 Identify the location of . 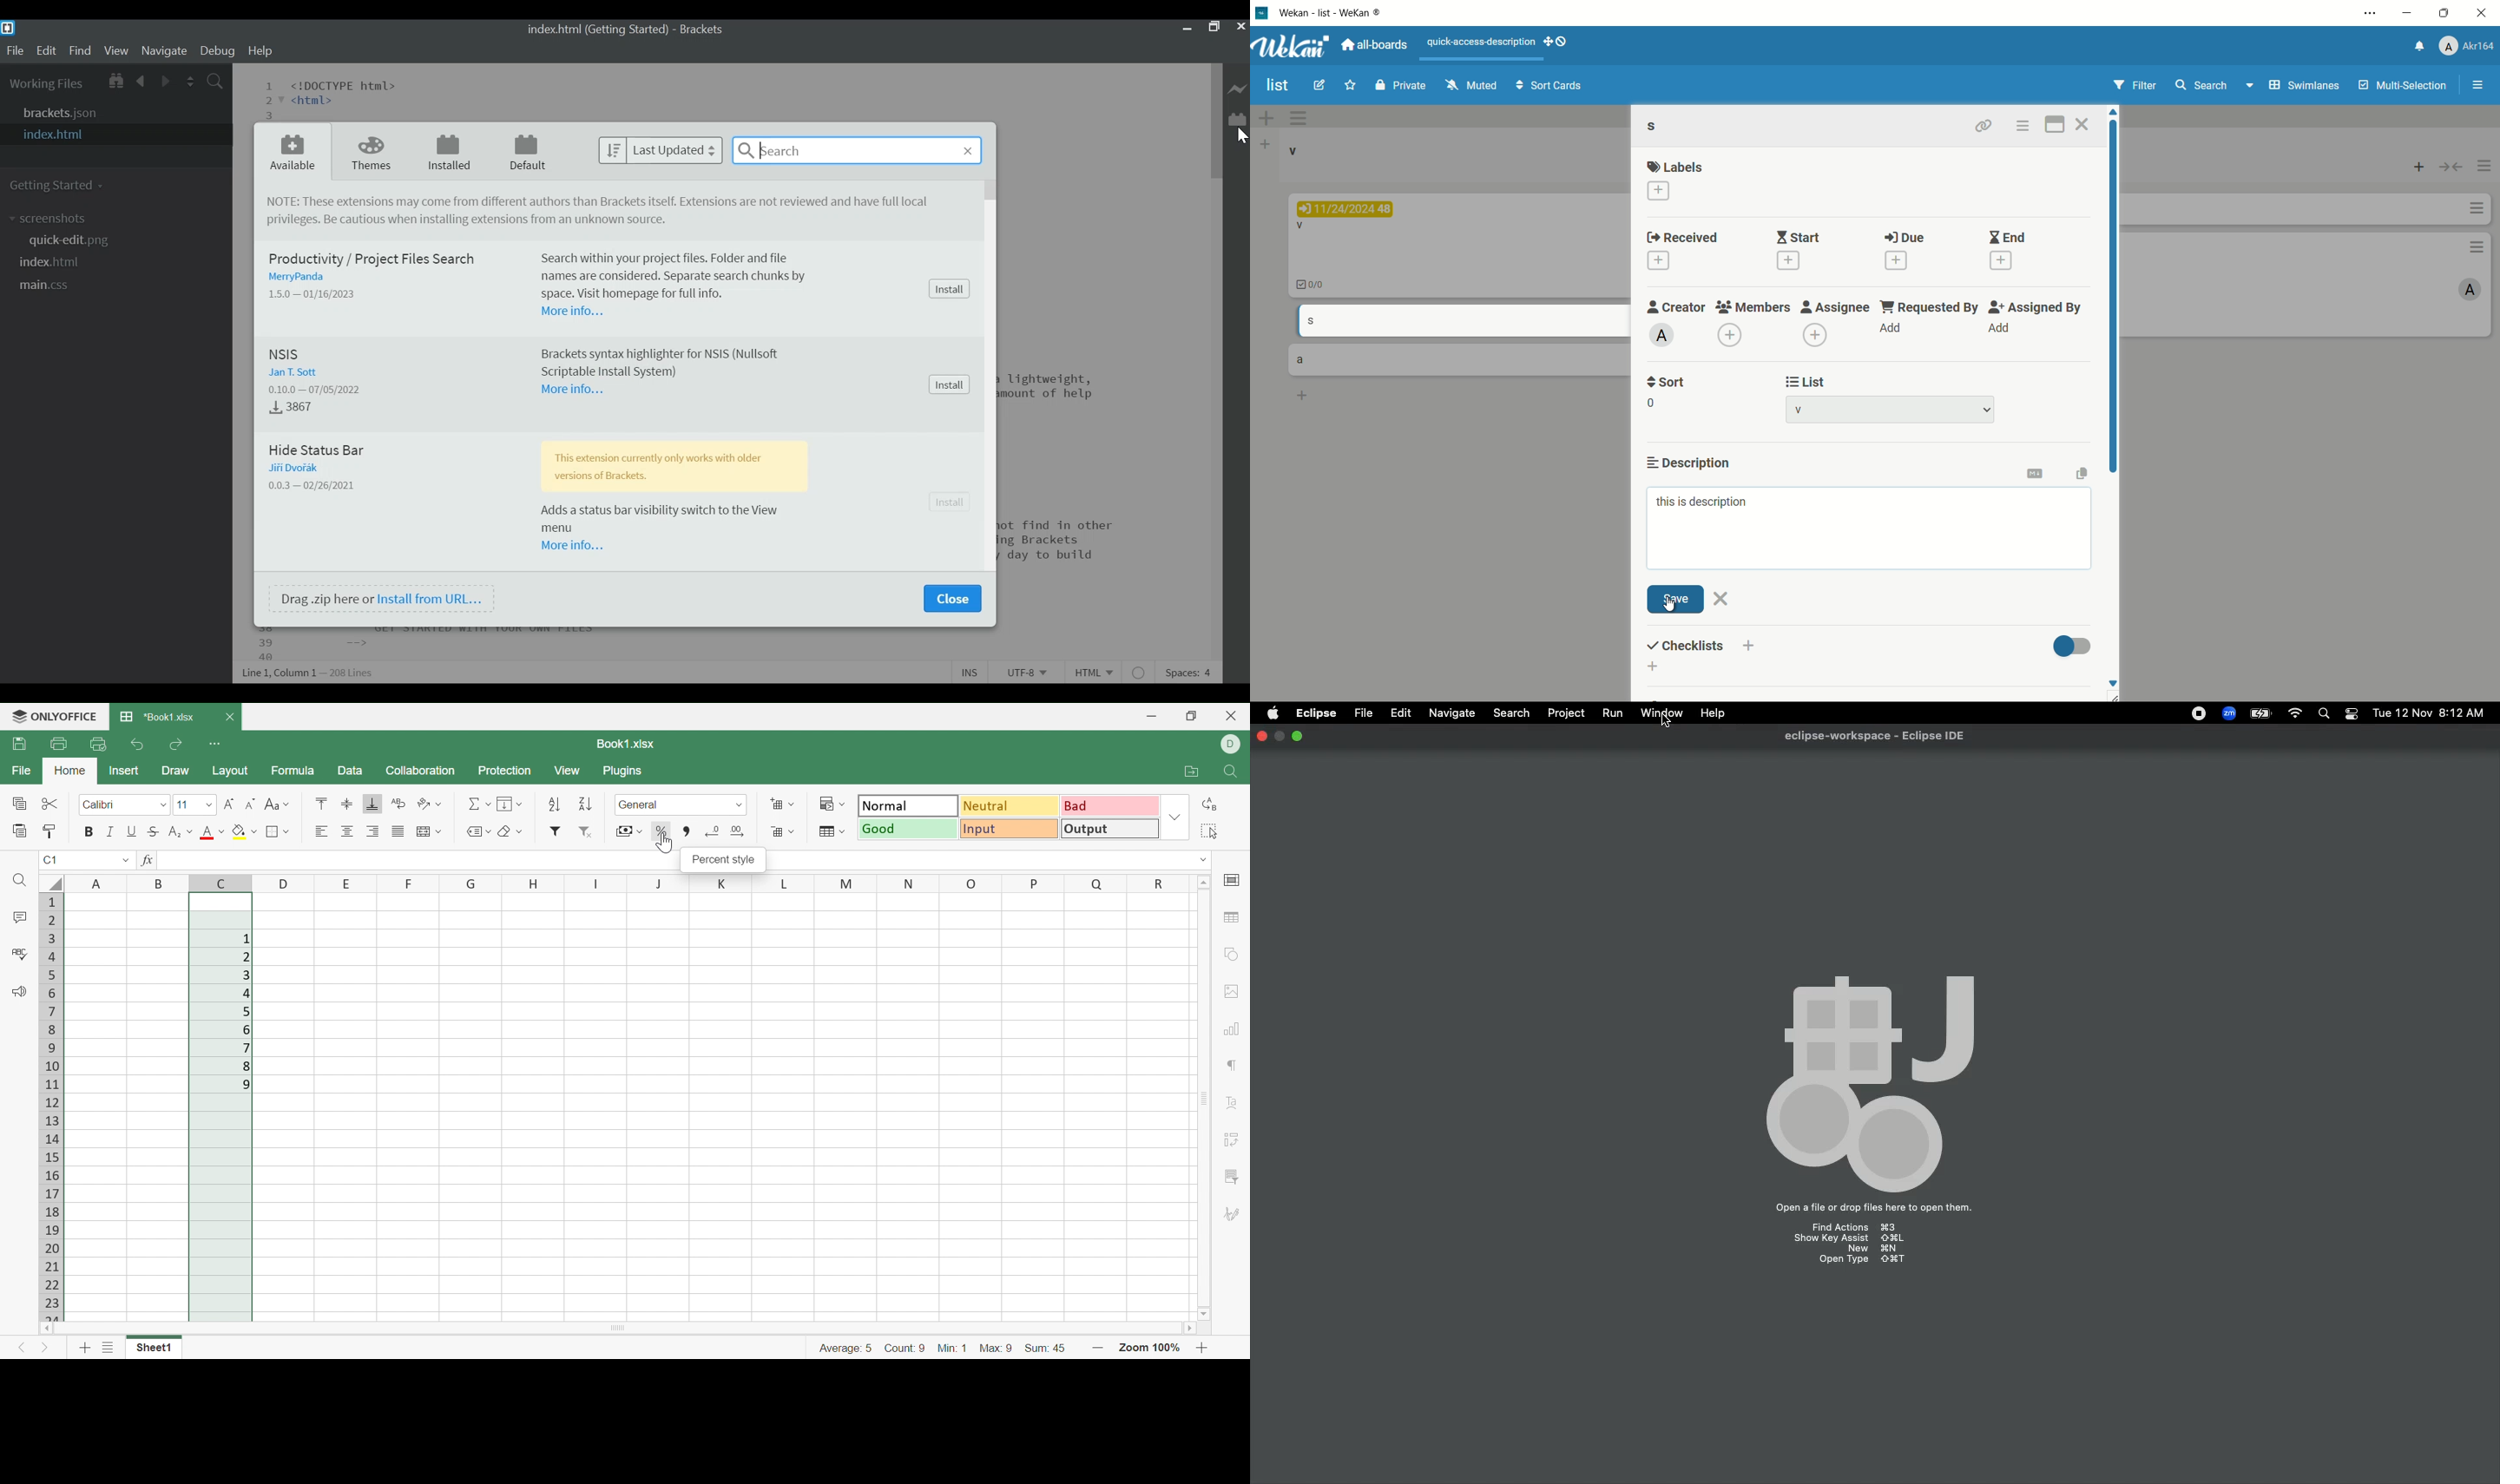
(282, 885).